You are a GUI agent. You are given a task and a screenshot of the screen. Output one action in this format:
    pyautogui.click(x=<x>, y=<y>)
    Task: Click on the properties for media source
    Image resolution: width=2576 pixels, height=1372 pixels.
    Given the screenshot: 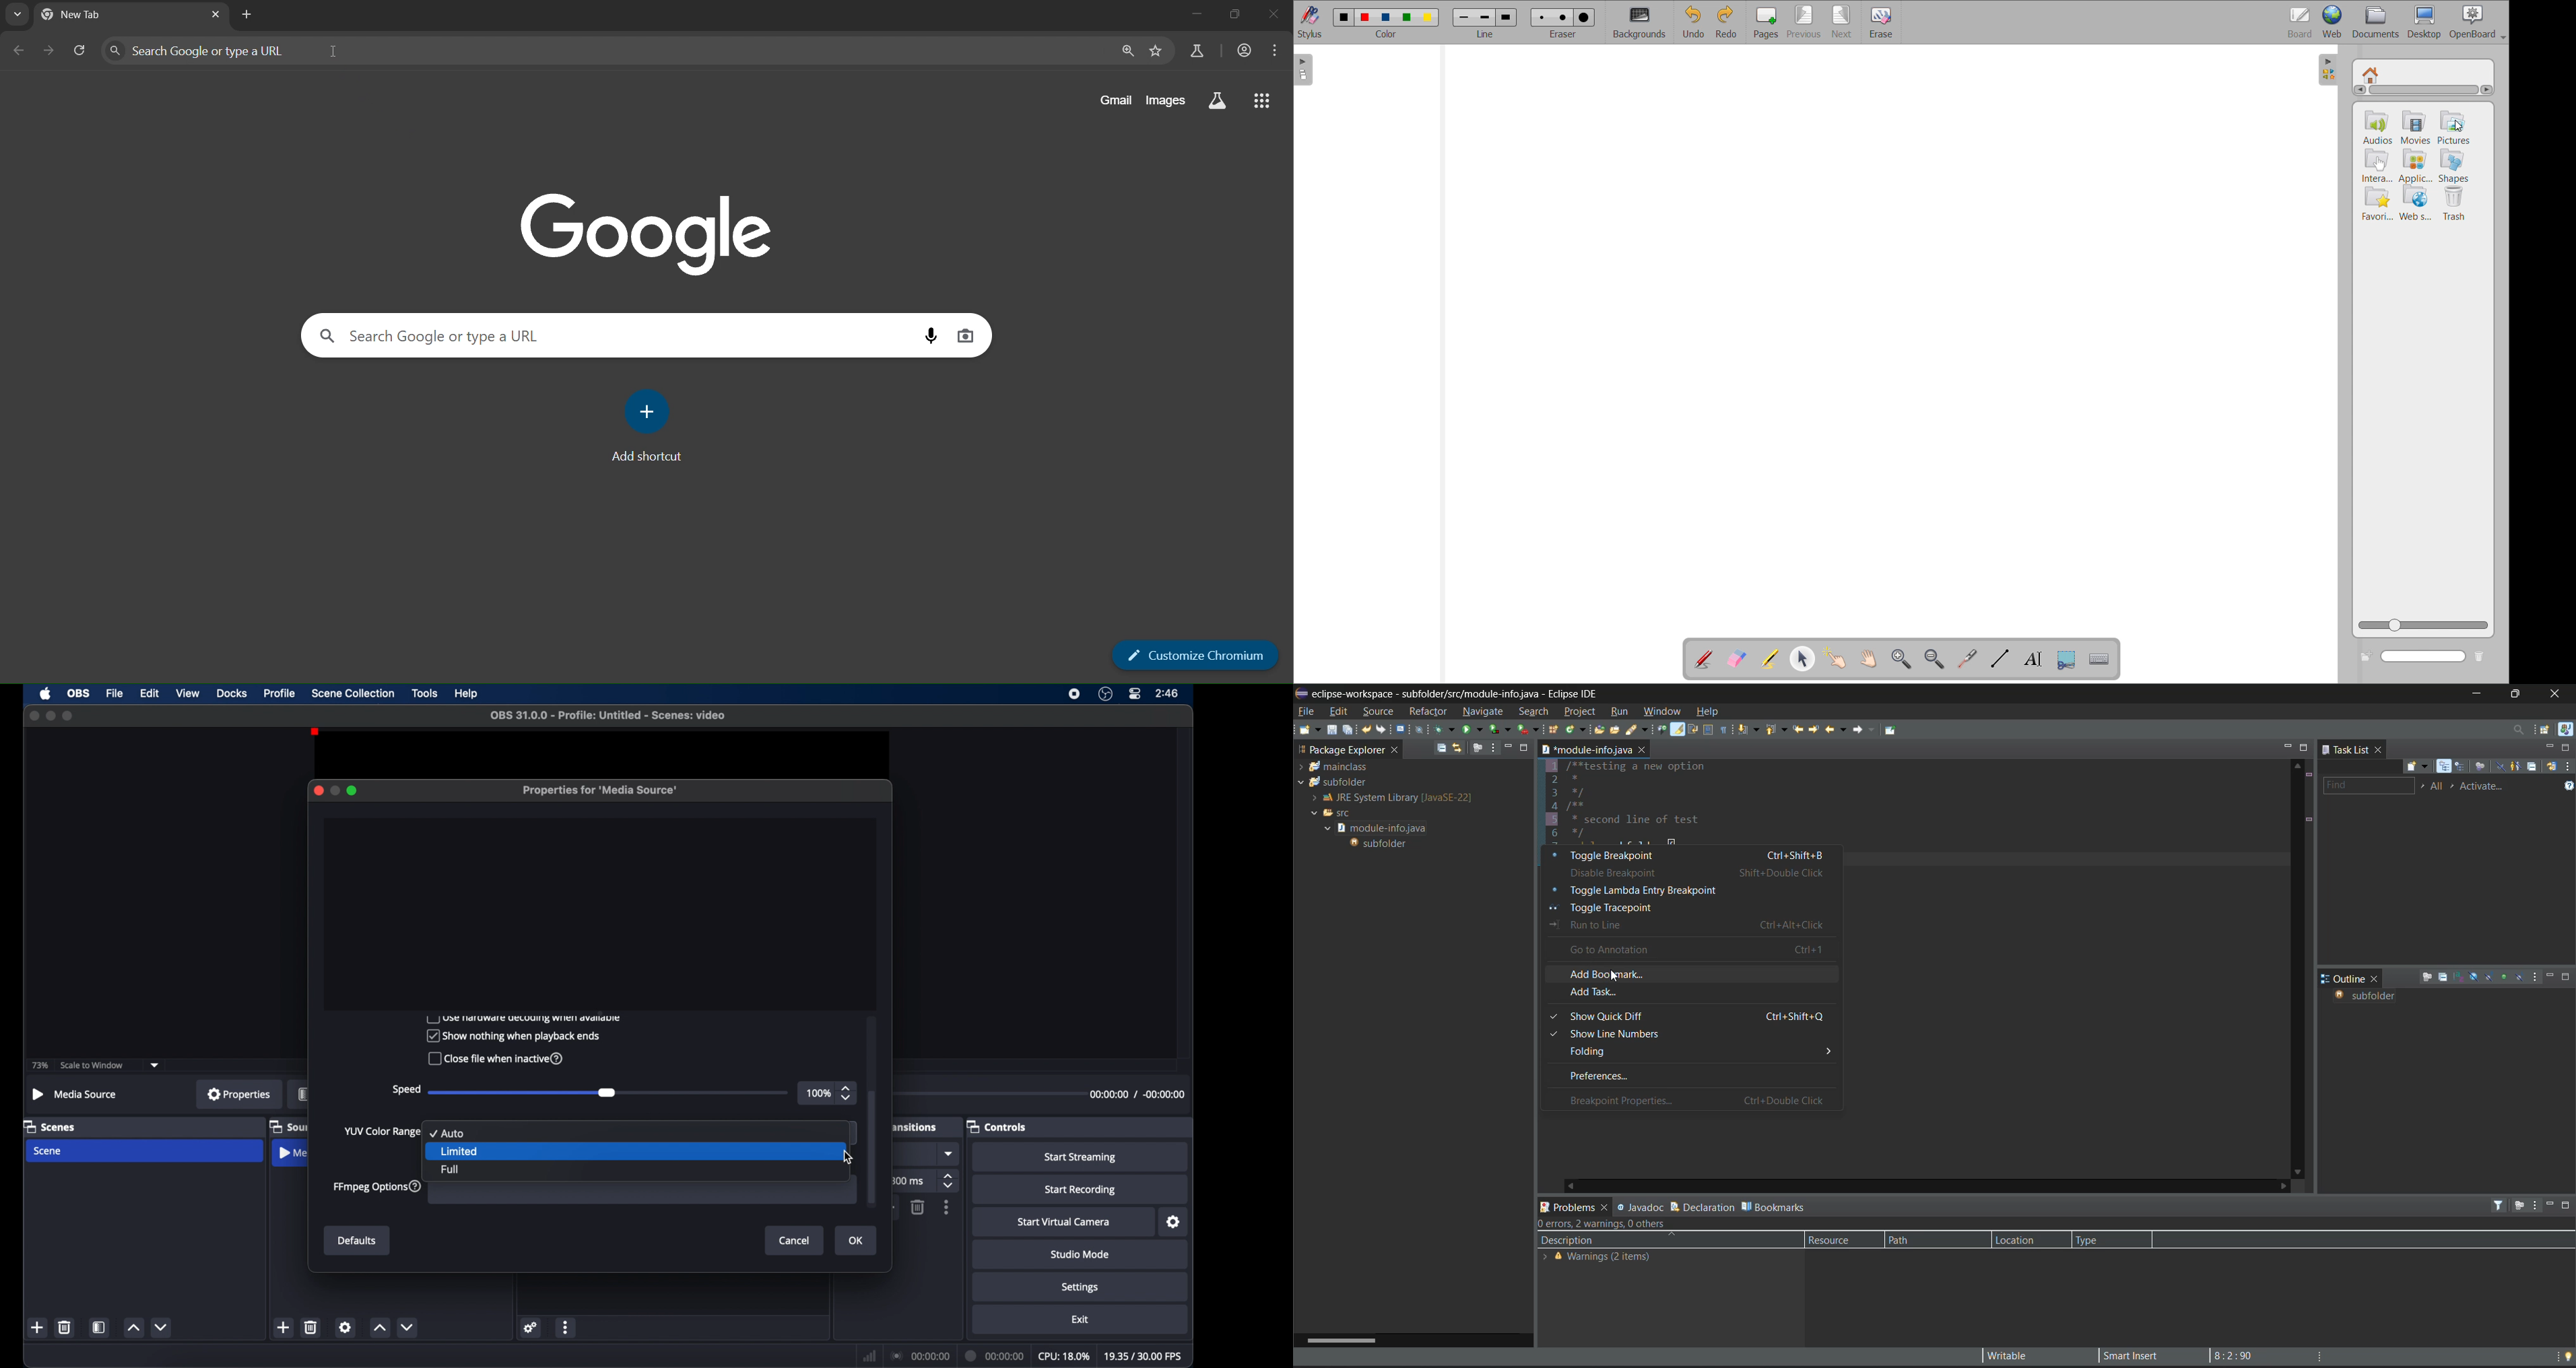 What is the action you would take?
    pyautogui.click(x=601, y=791)
    